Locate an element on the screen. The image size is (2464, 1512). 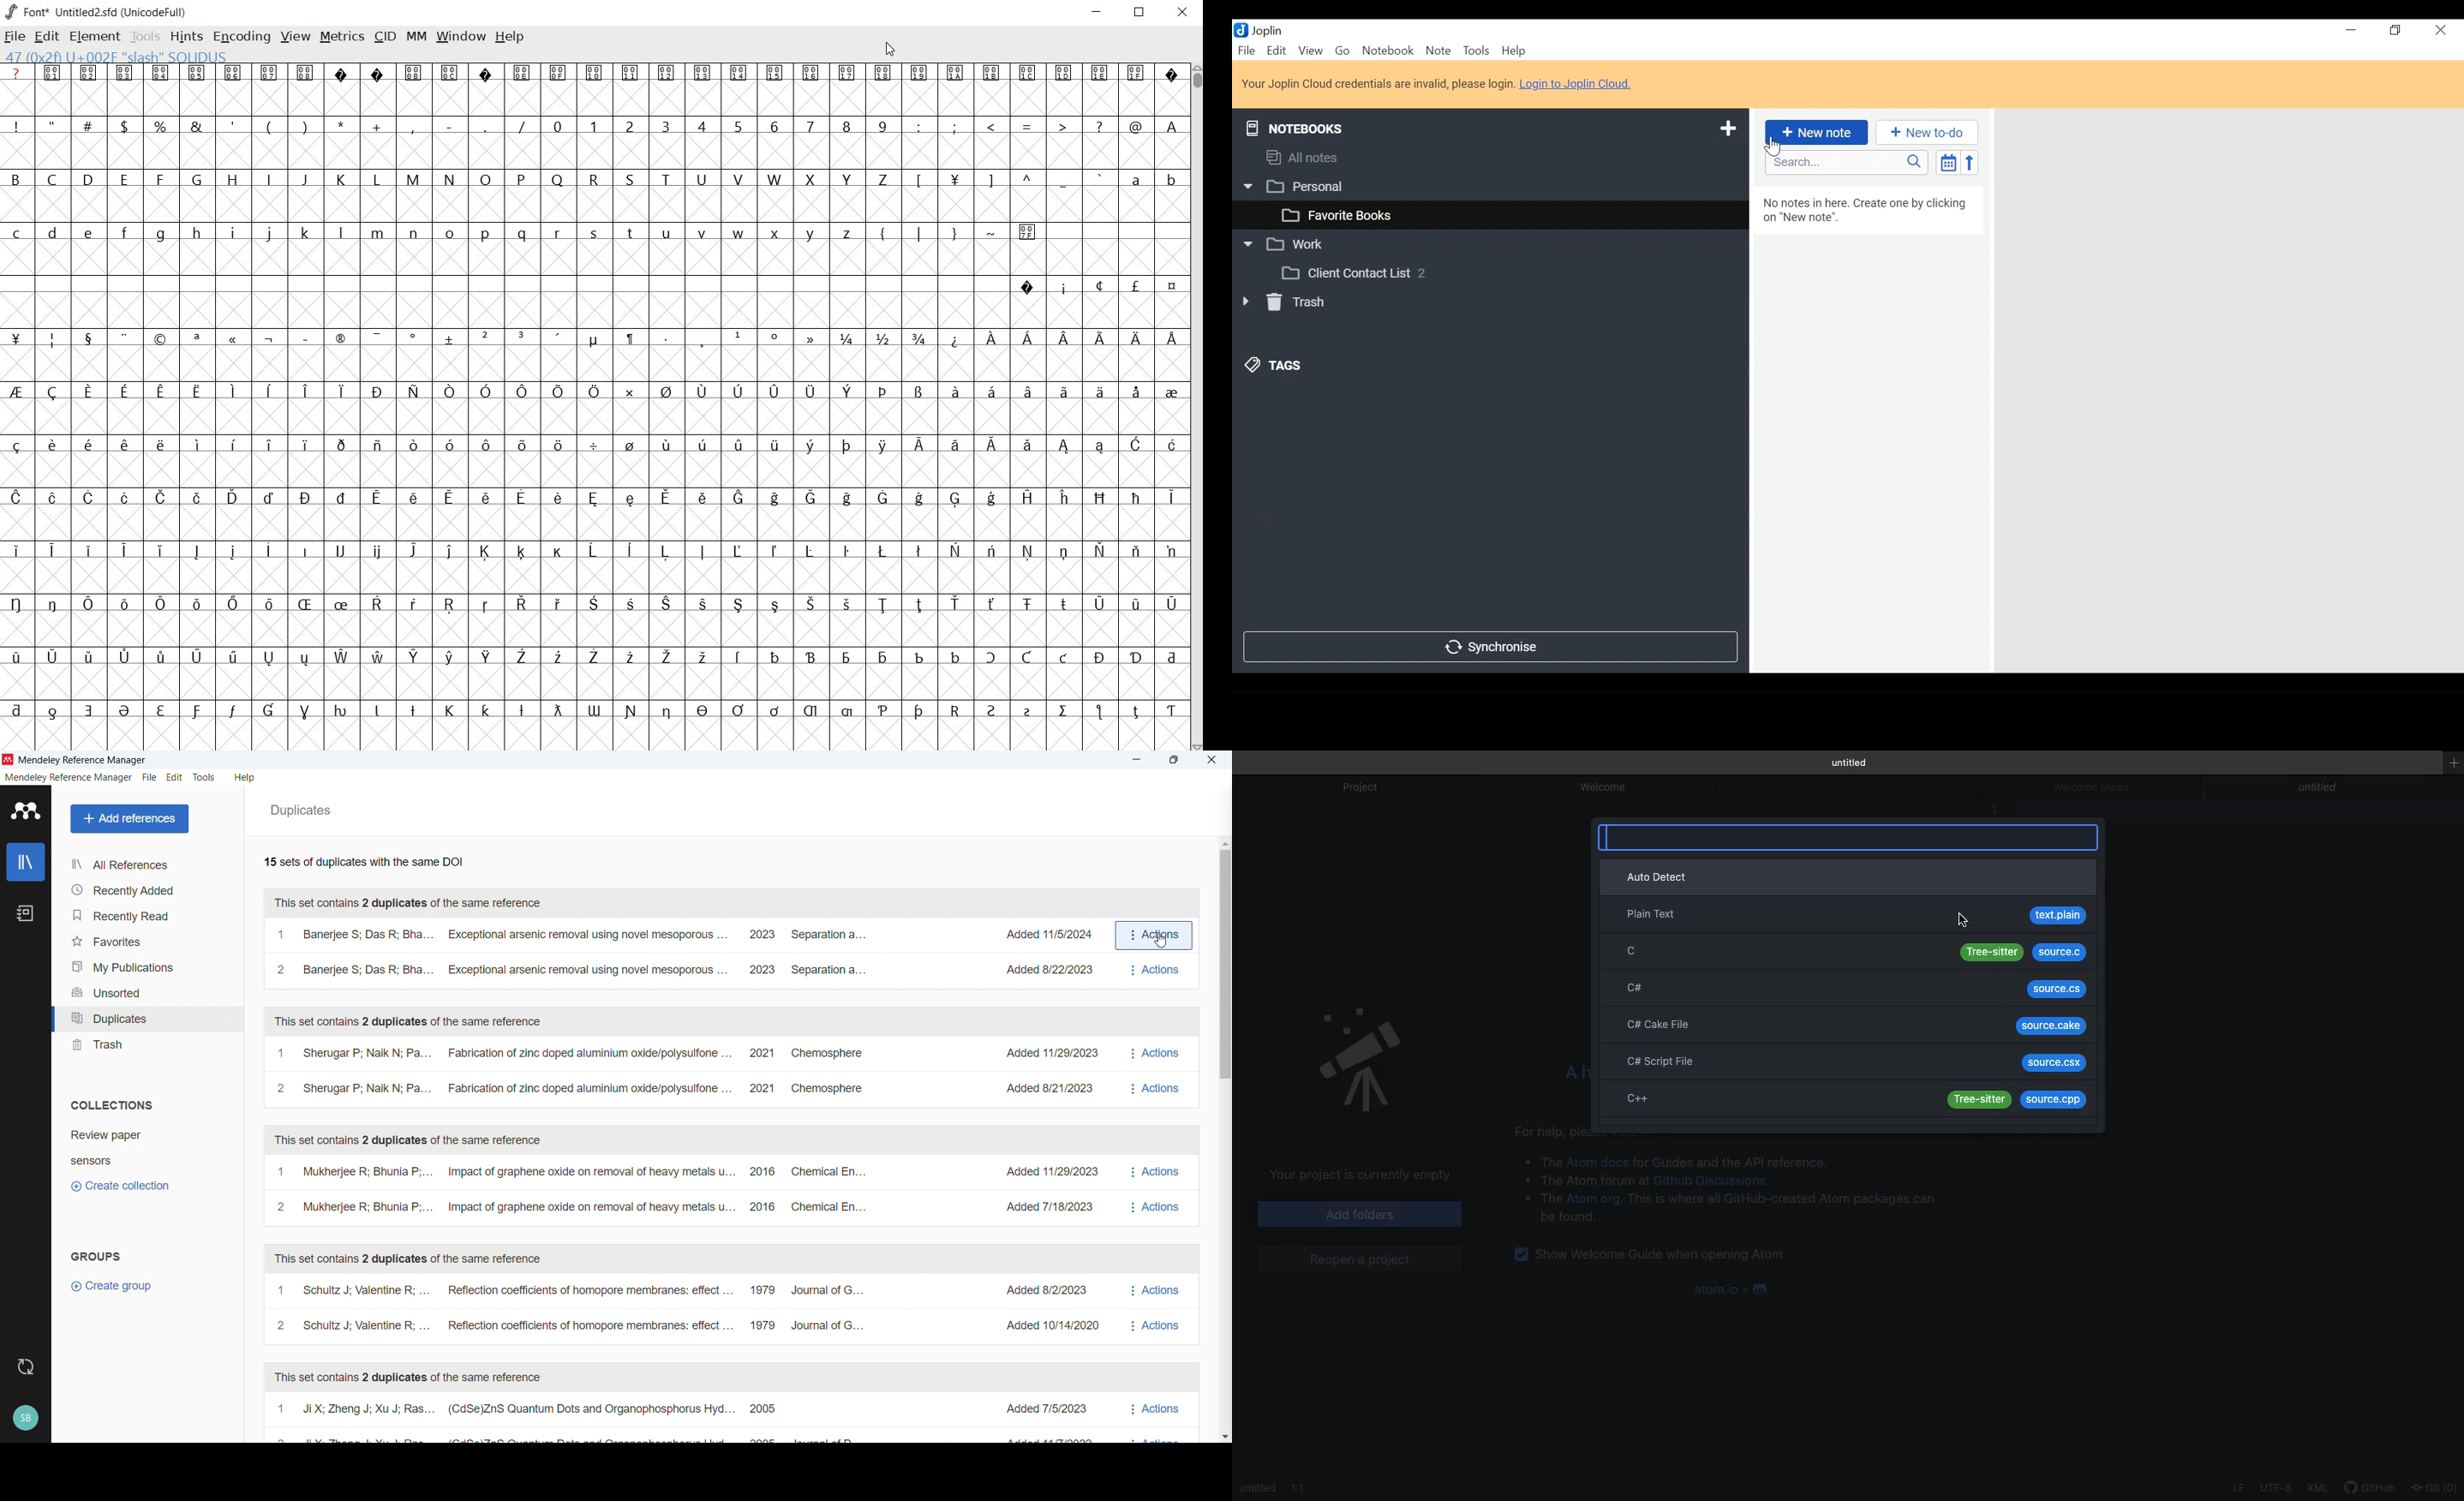
 Personal is located at coordinates (1292, 187).